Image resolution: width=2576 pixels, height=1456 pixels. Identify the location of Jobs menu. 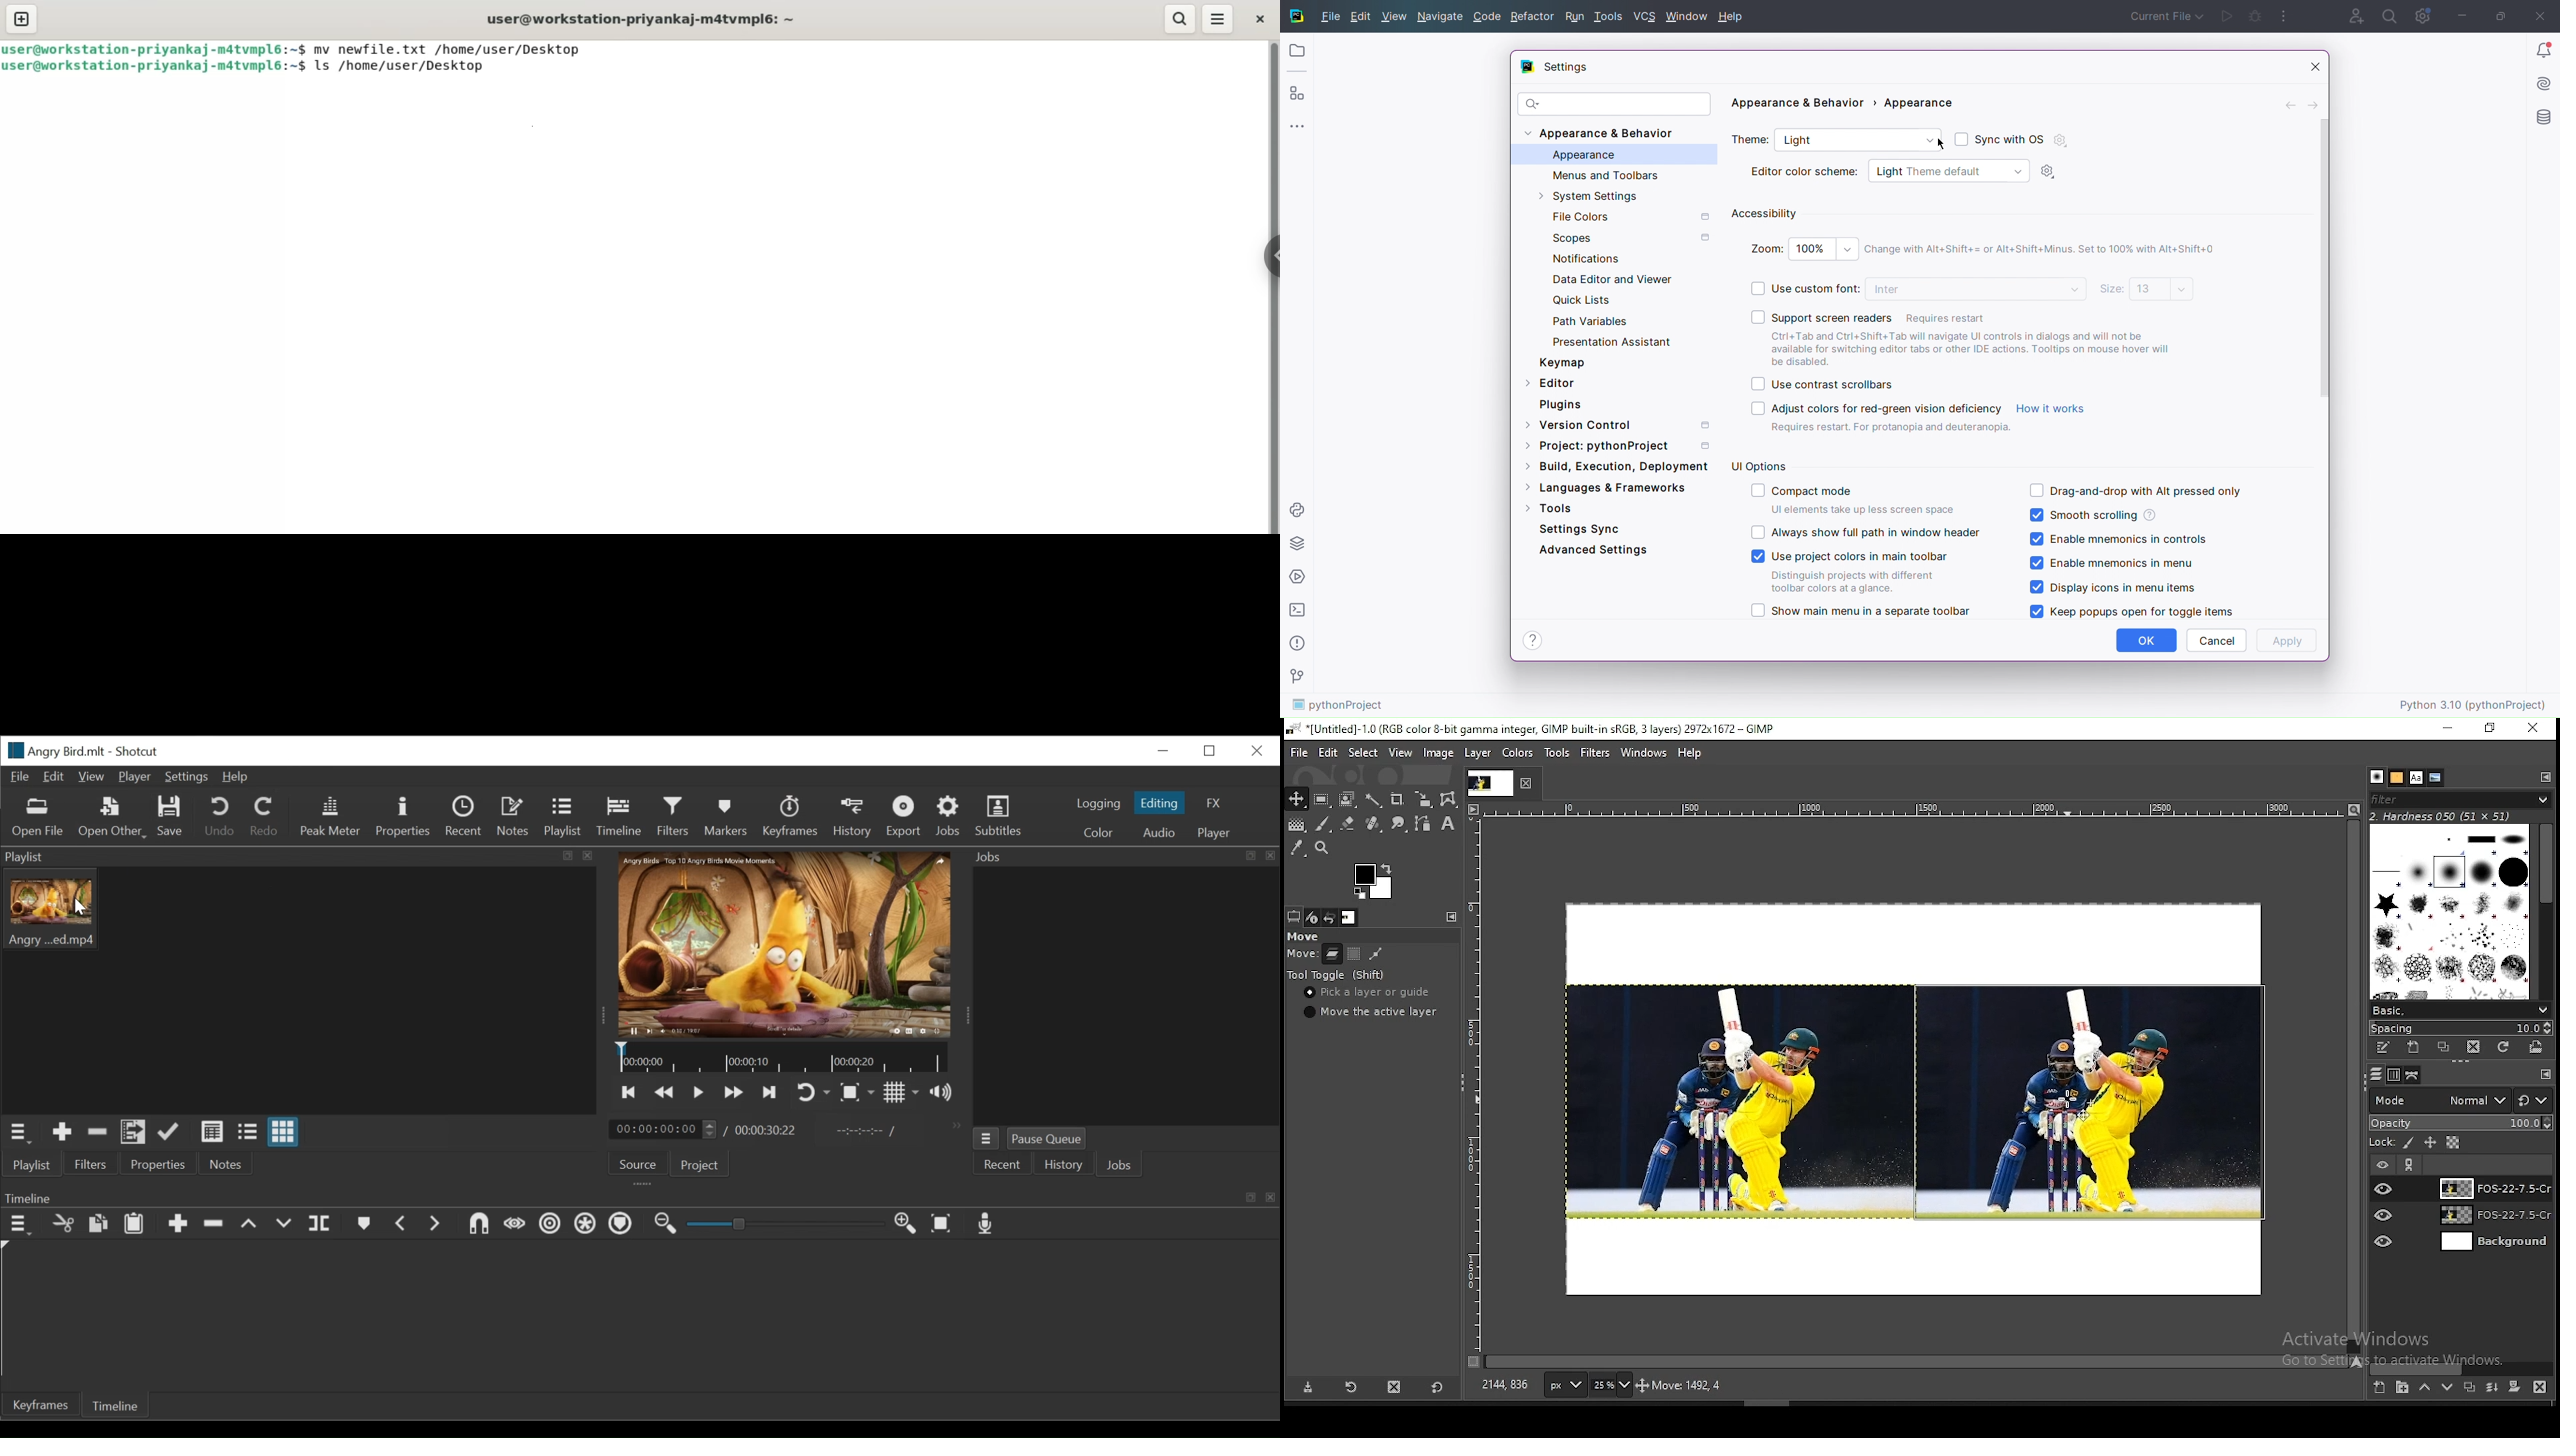
(986, 1139).